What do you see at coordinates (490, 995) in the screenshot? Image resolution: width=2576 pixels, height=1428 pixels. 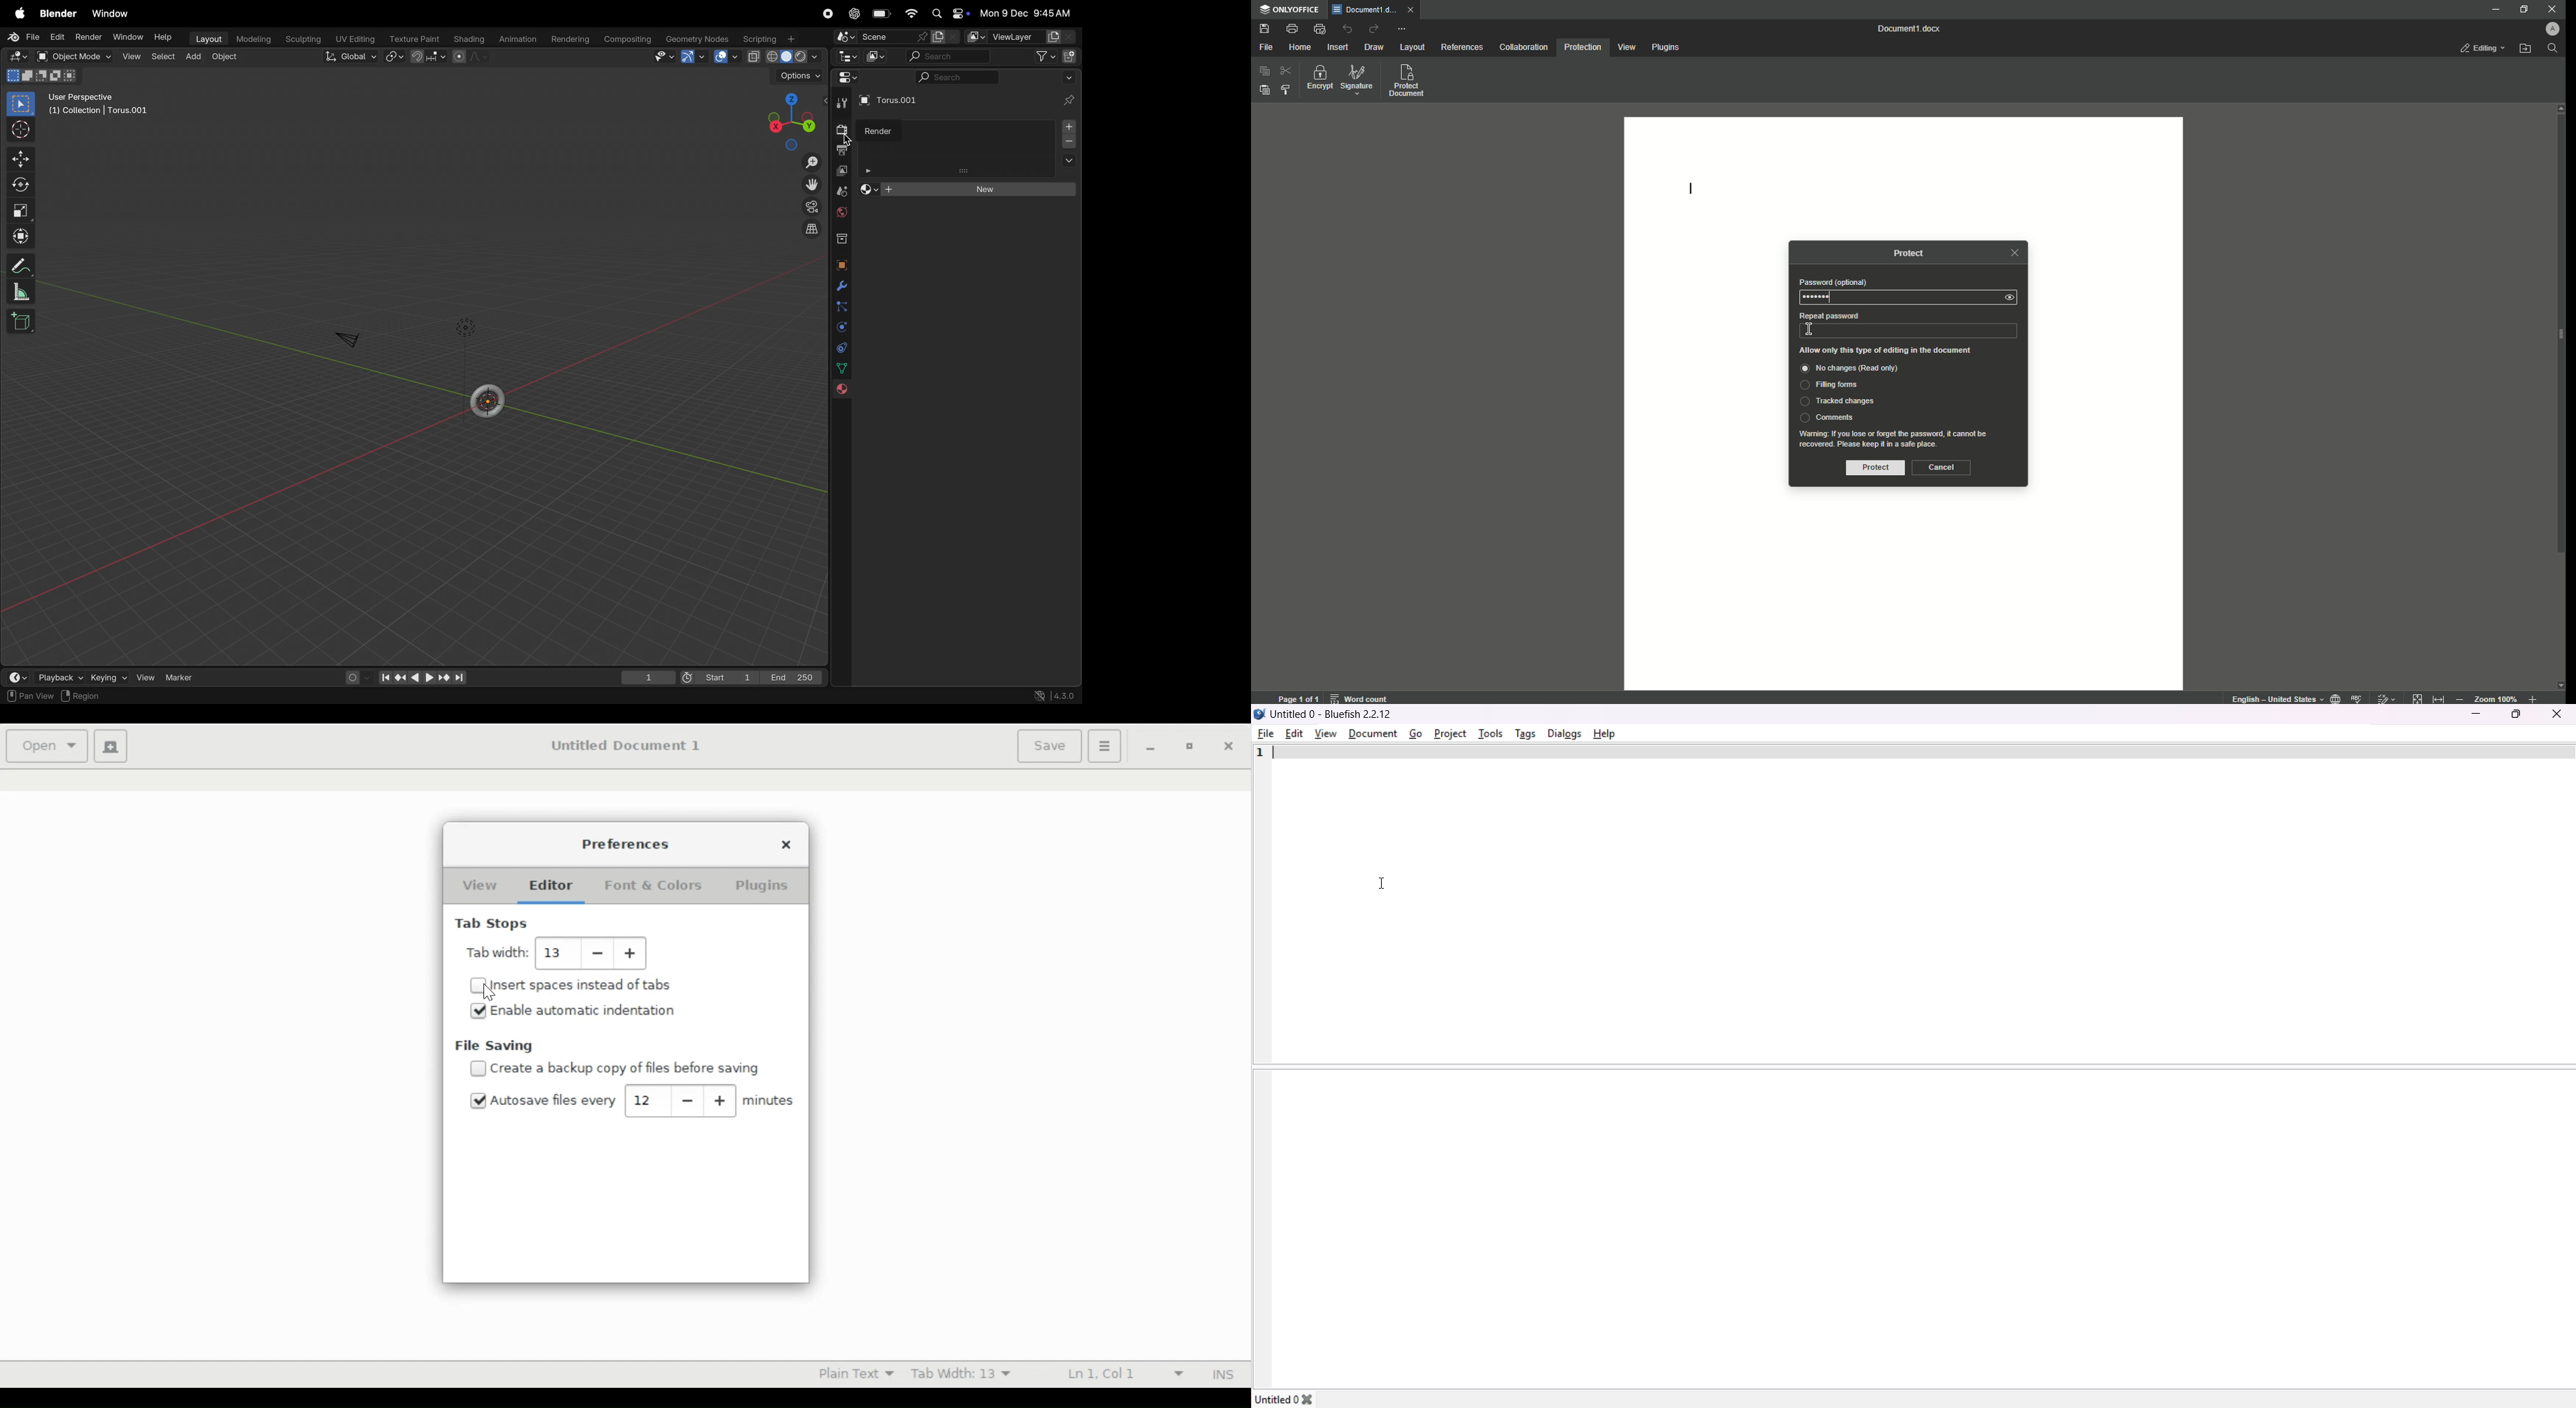 I see `Cursor` at bounding box center [490, 995].